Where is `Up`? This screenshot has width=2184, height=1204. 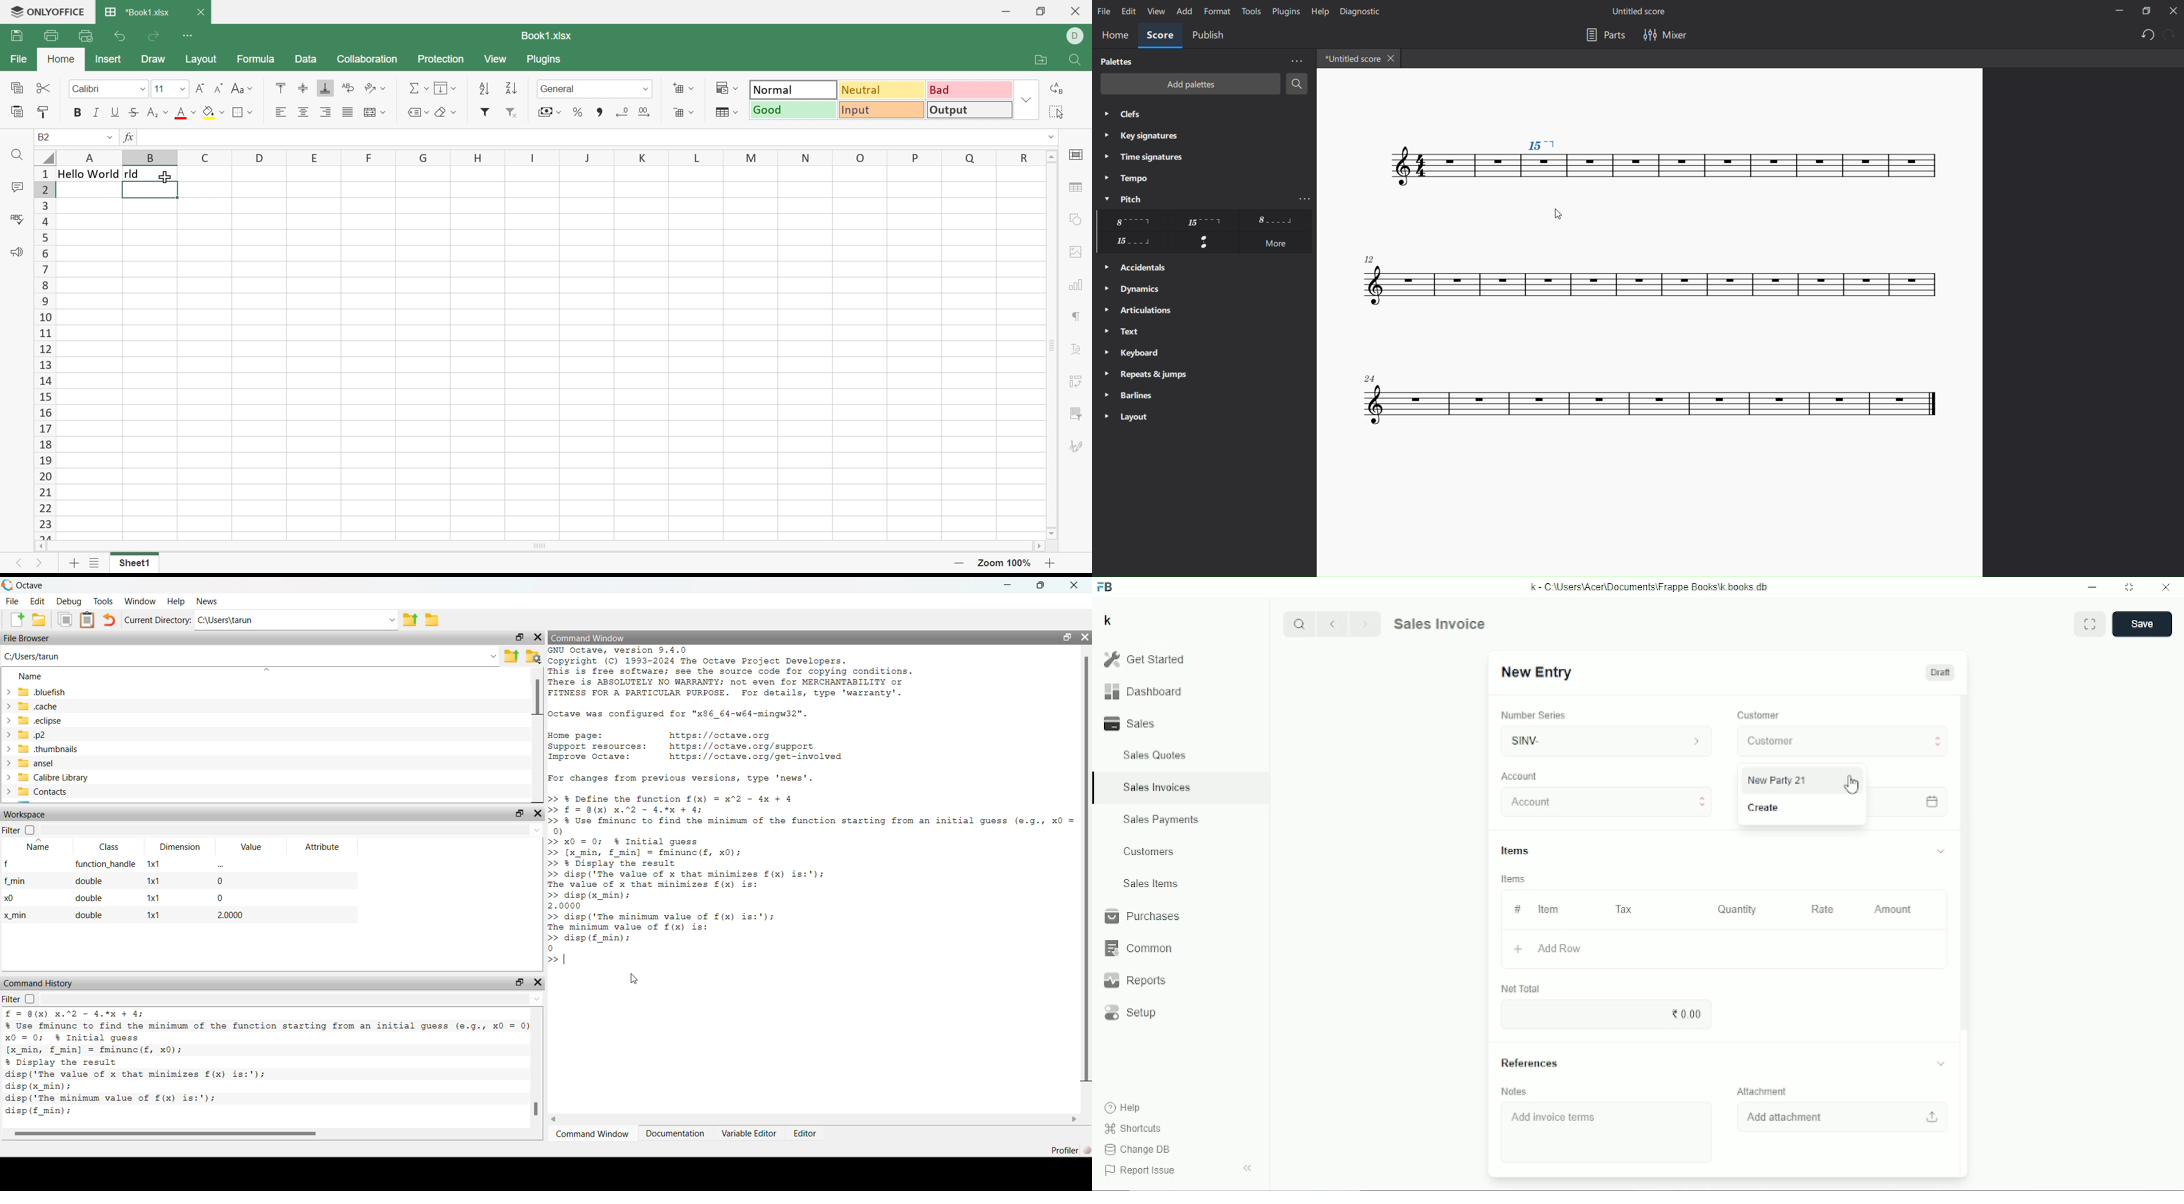
Up is located at coordinates (538, 1001).